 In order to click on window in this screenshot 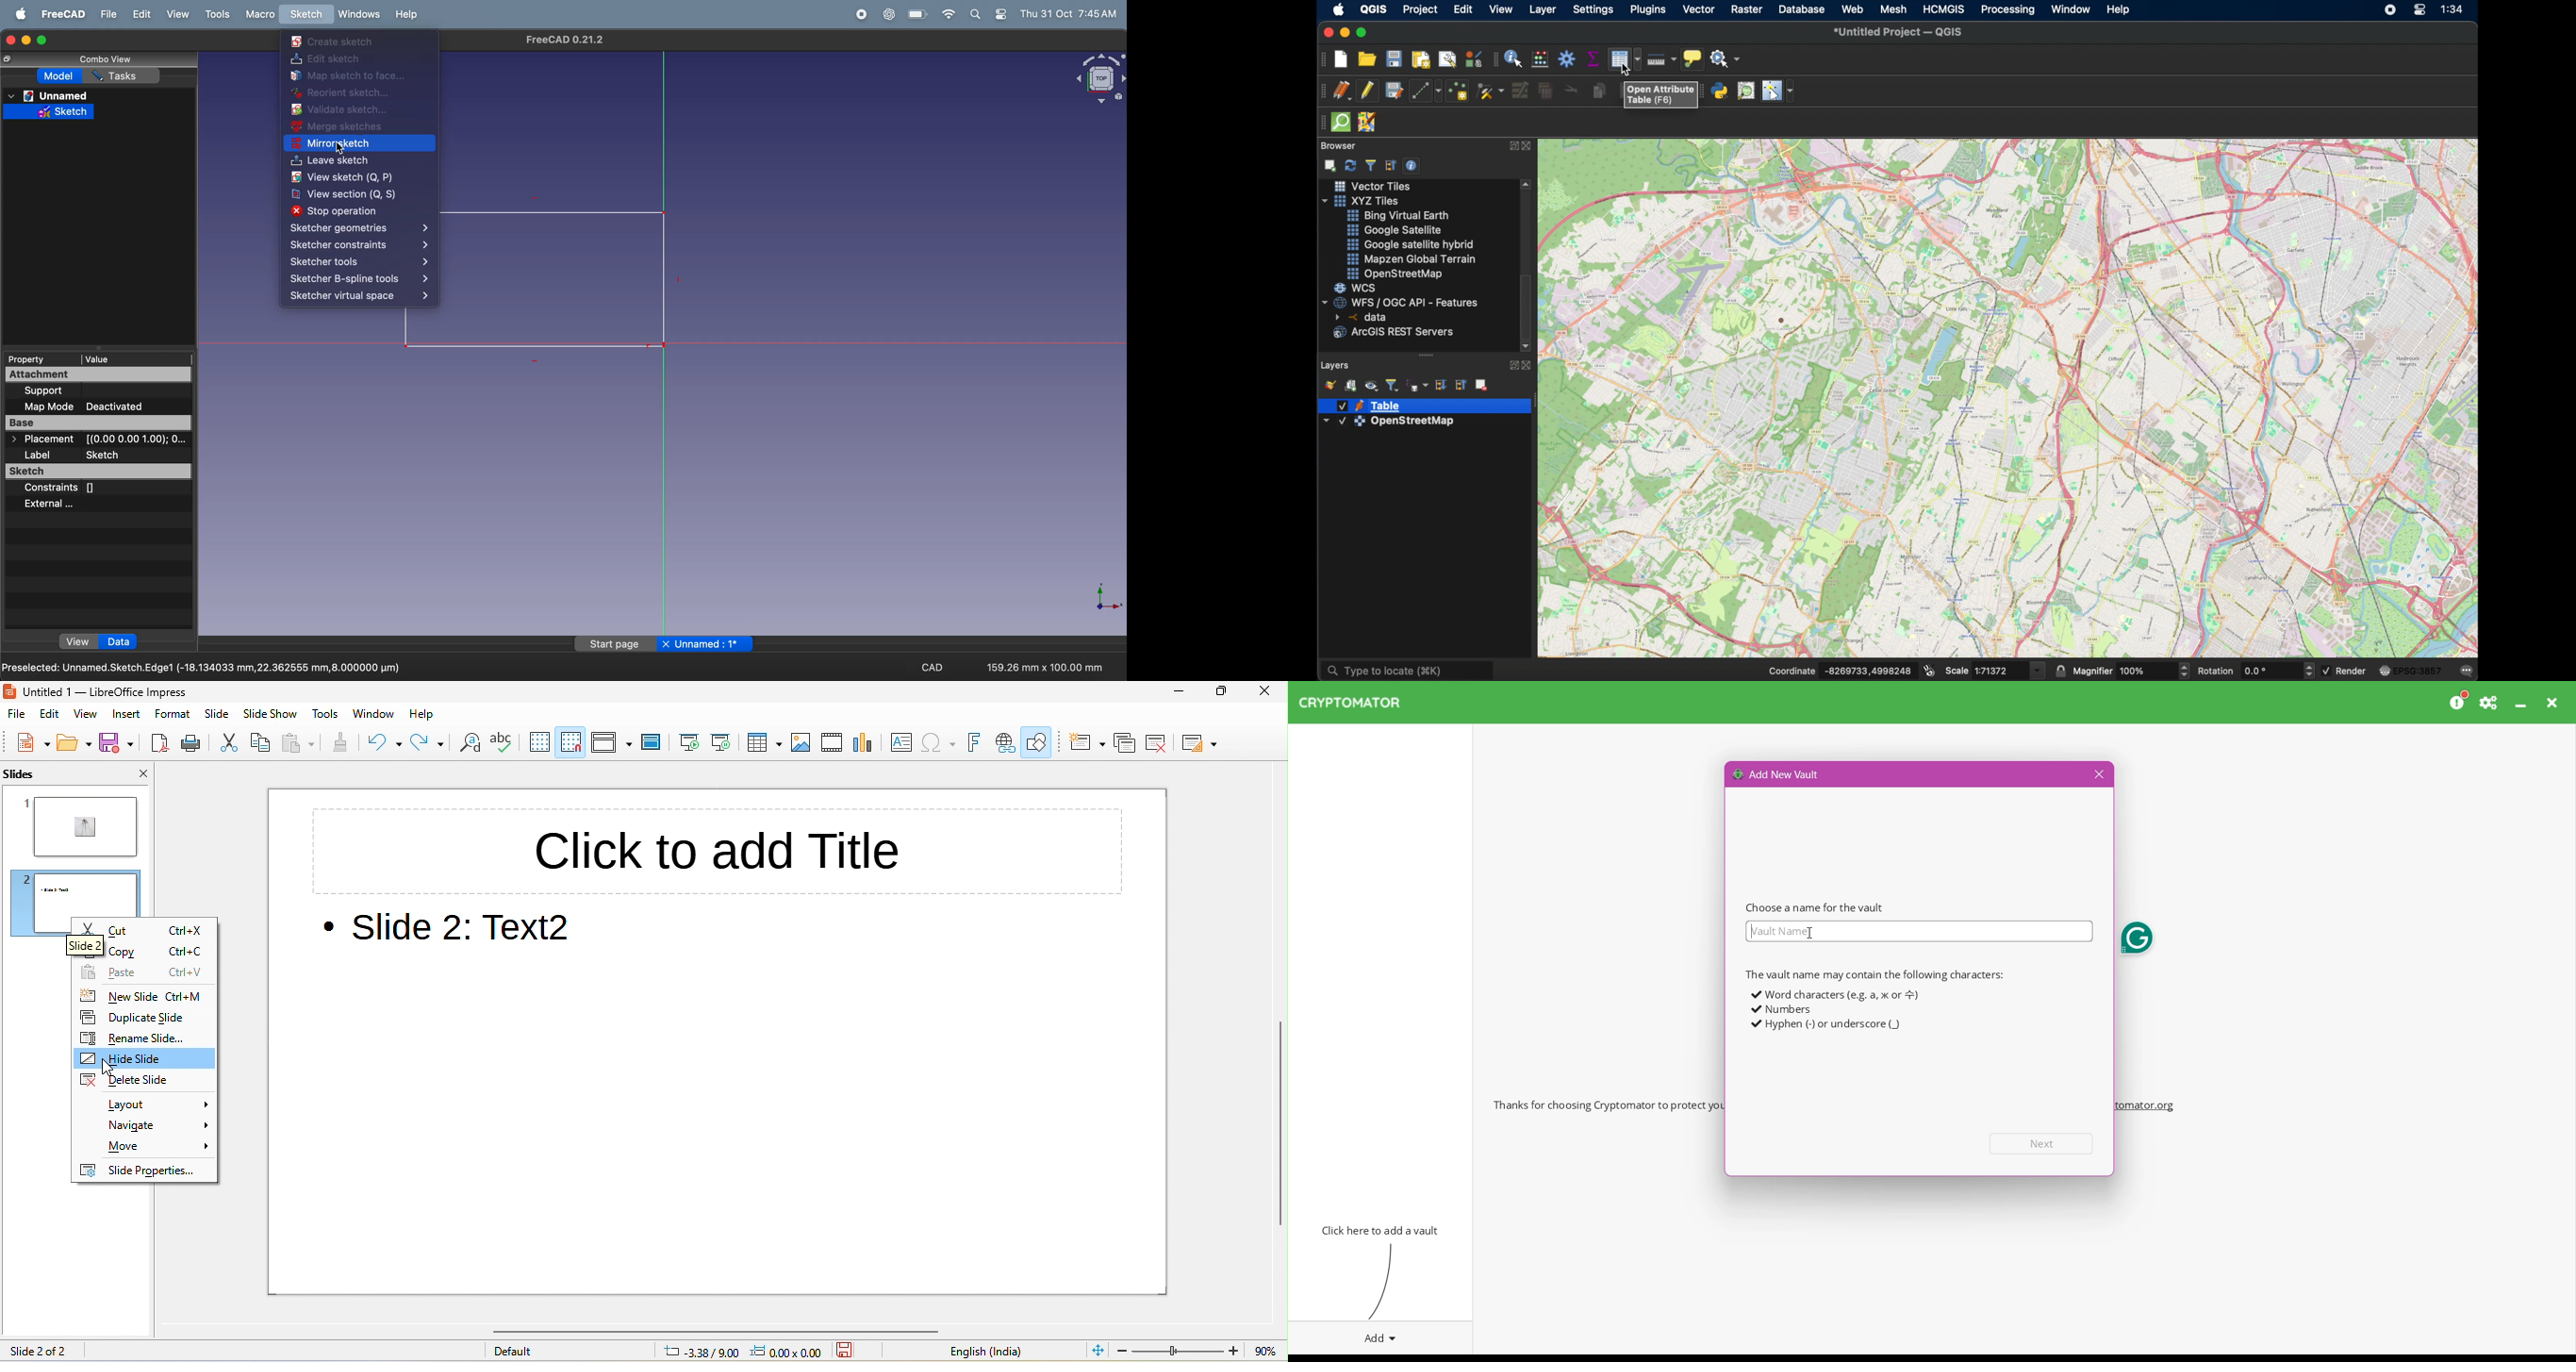, I will do `click(371, 715)`.